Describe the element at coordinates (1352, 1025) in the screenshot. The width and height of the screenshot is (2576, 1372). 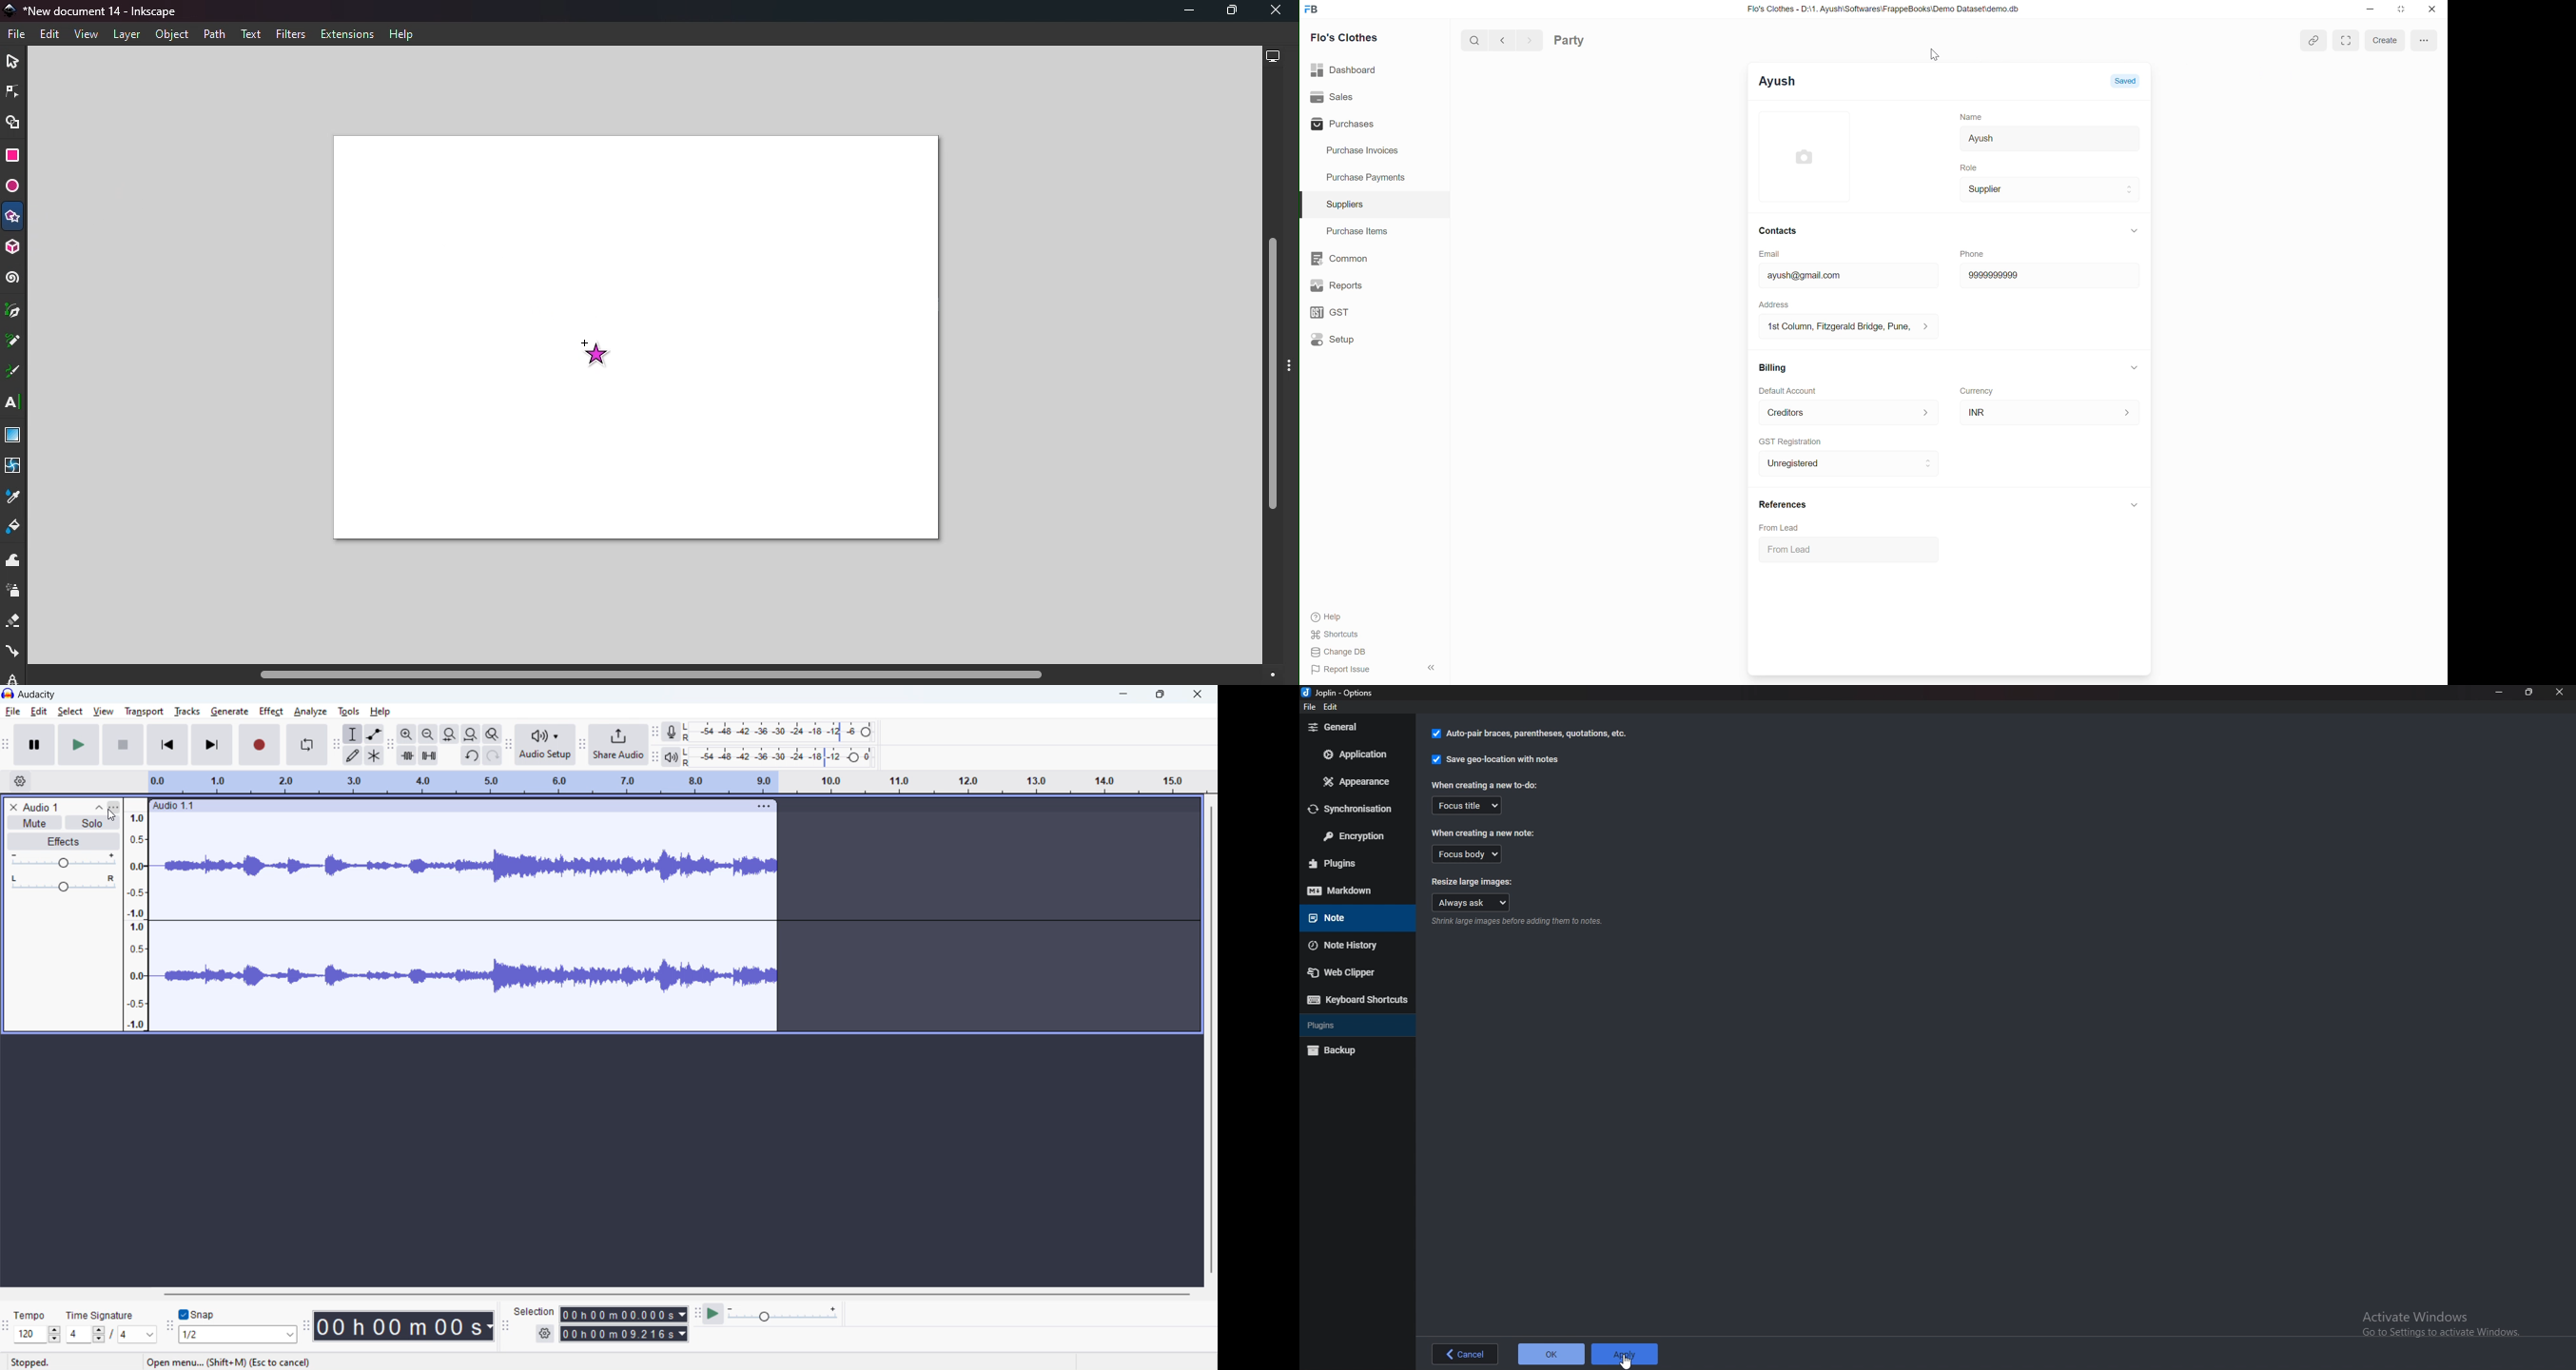
I see `Plugins` at that location.